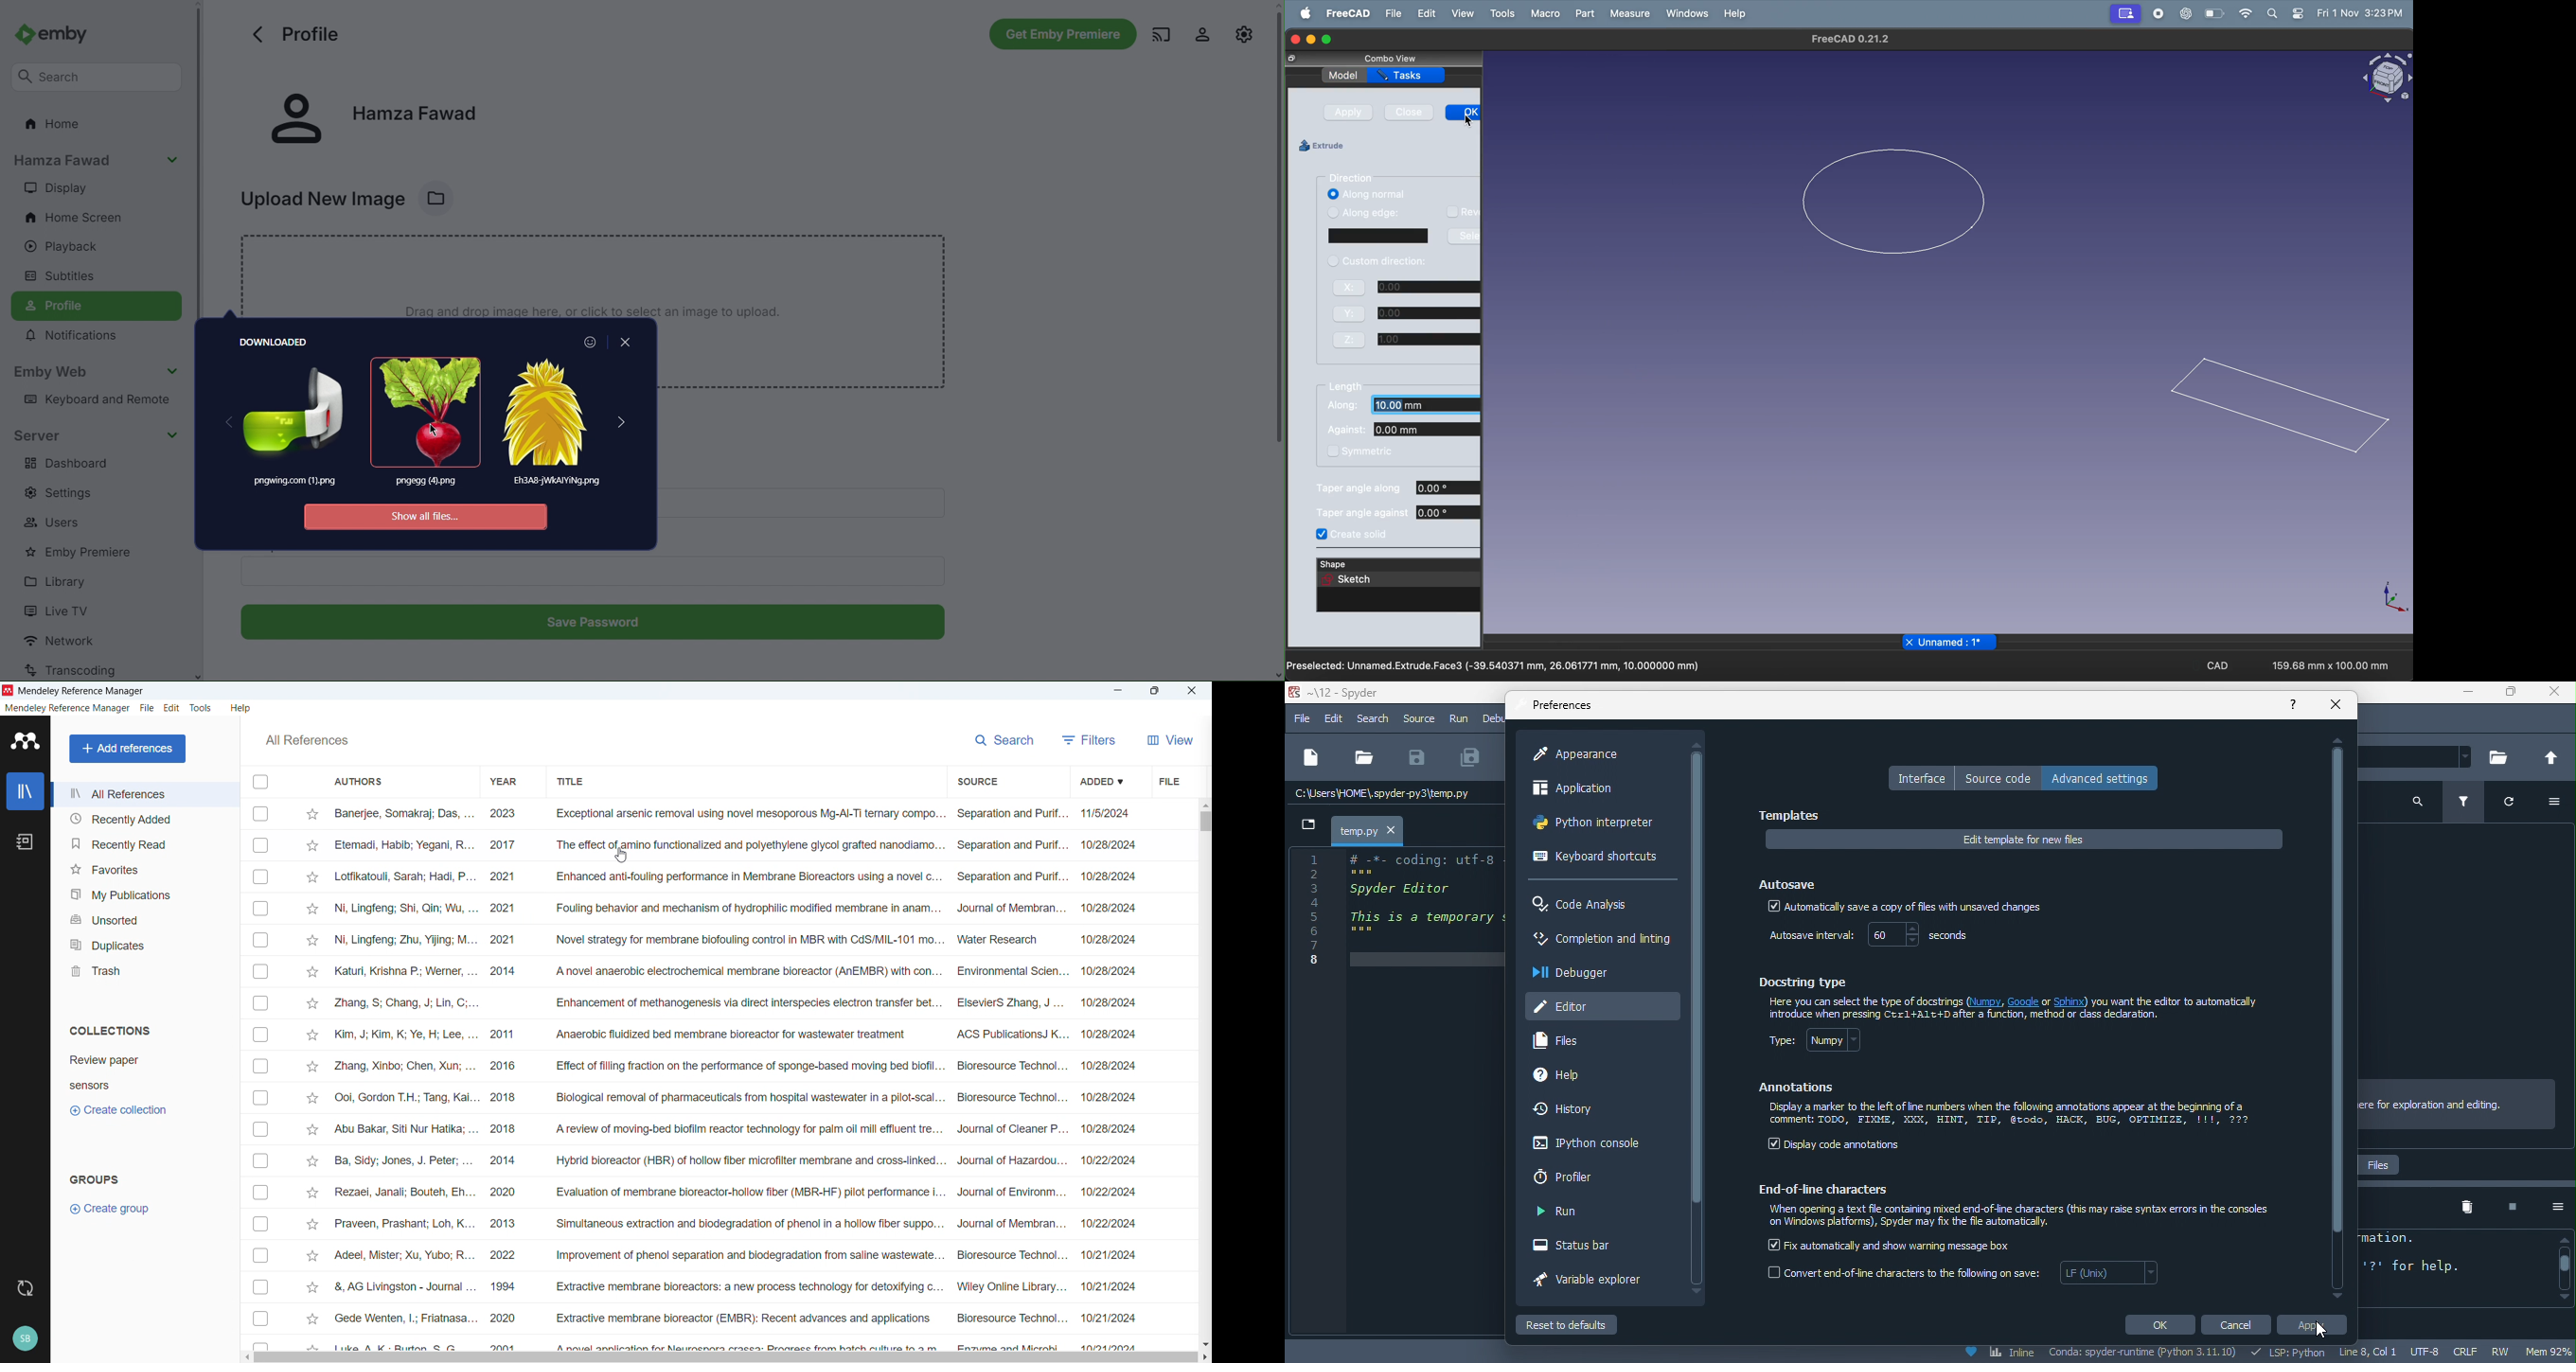 This screenshot has height=1372, width=2576. What do you see at coordinates (1376, 719) in the screenshot?
I see `search` at bounding box center [1376, 719].